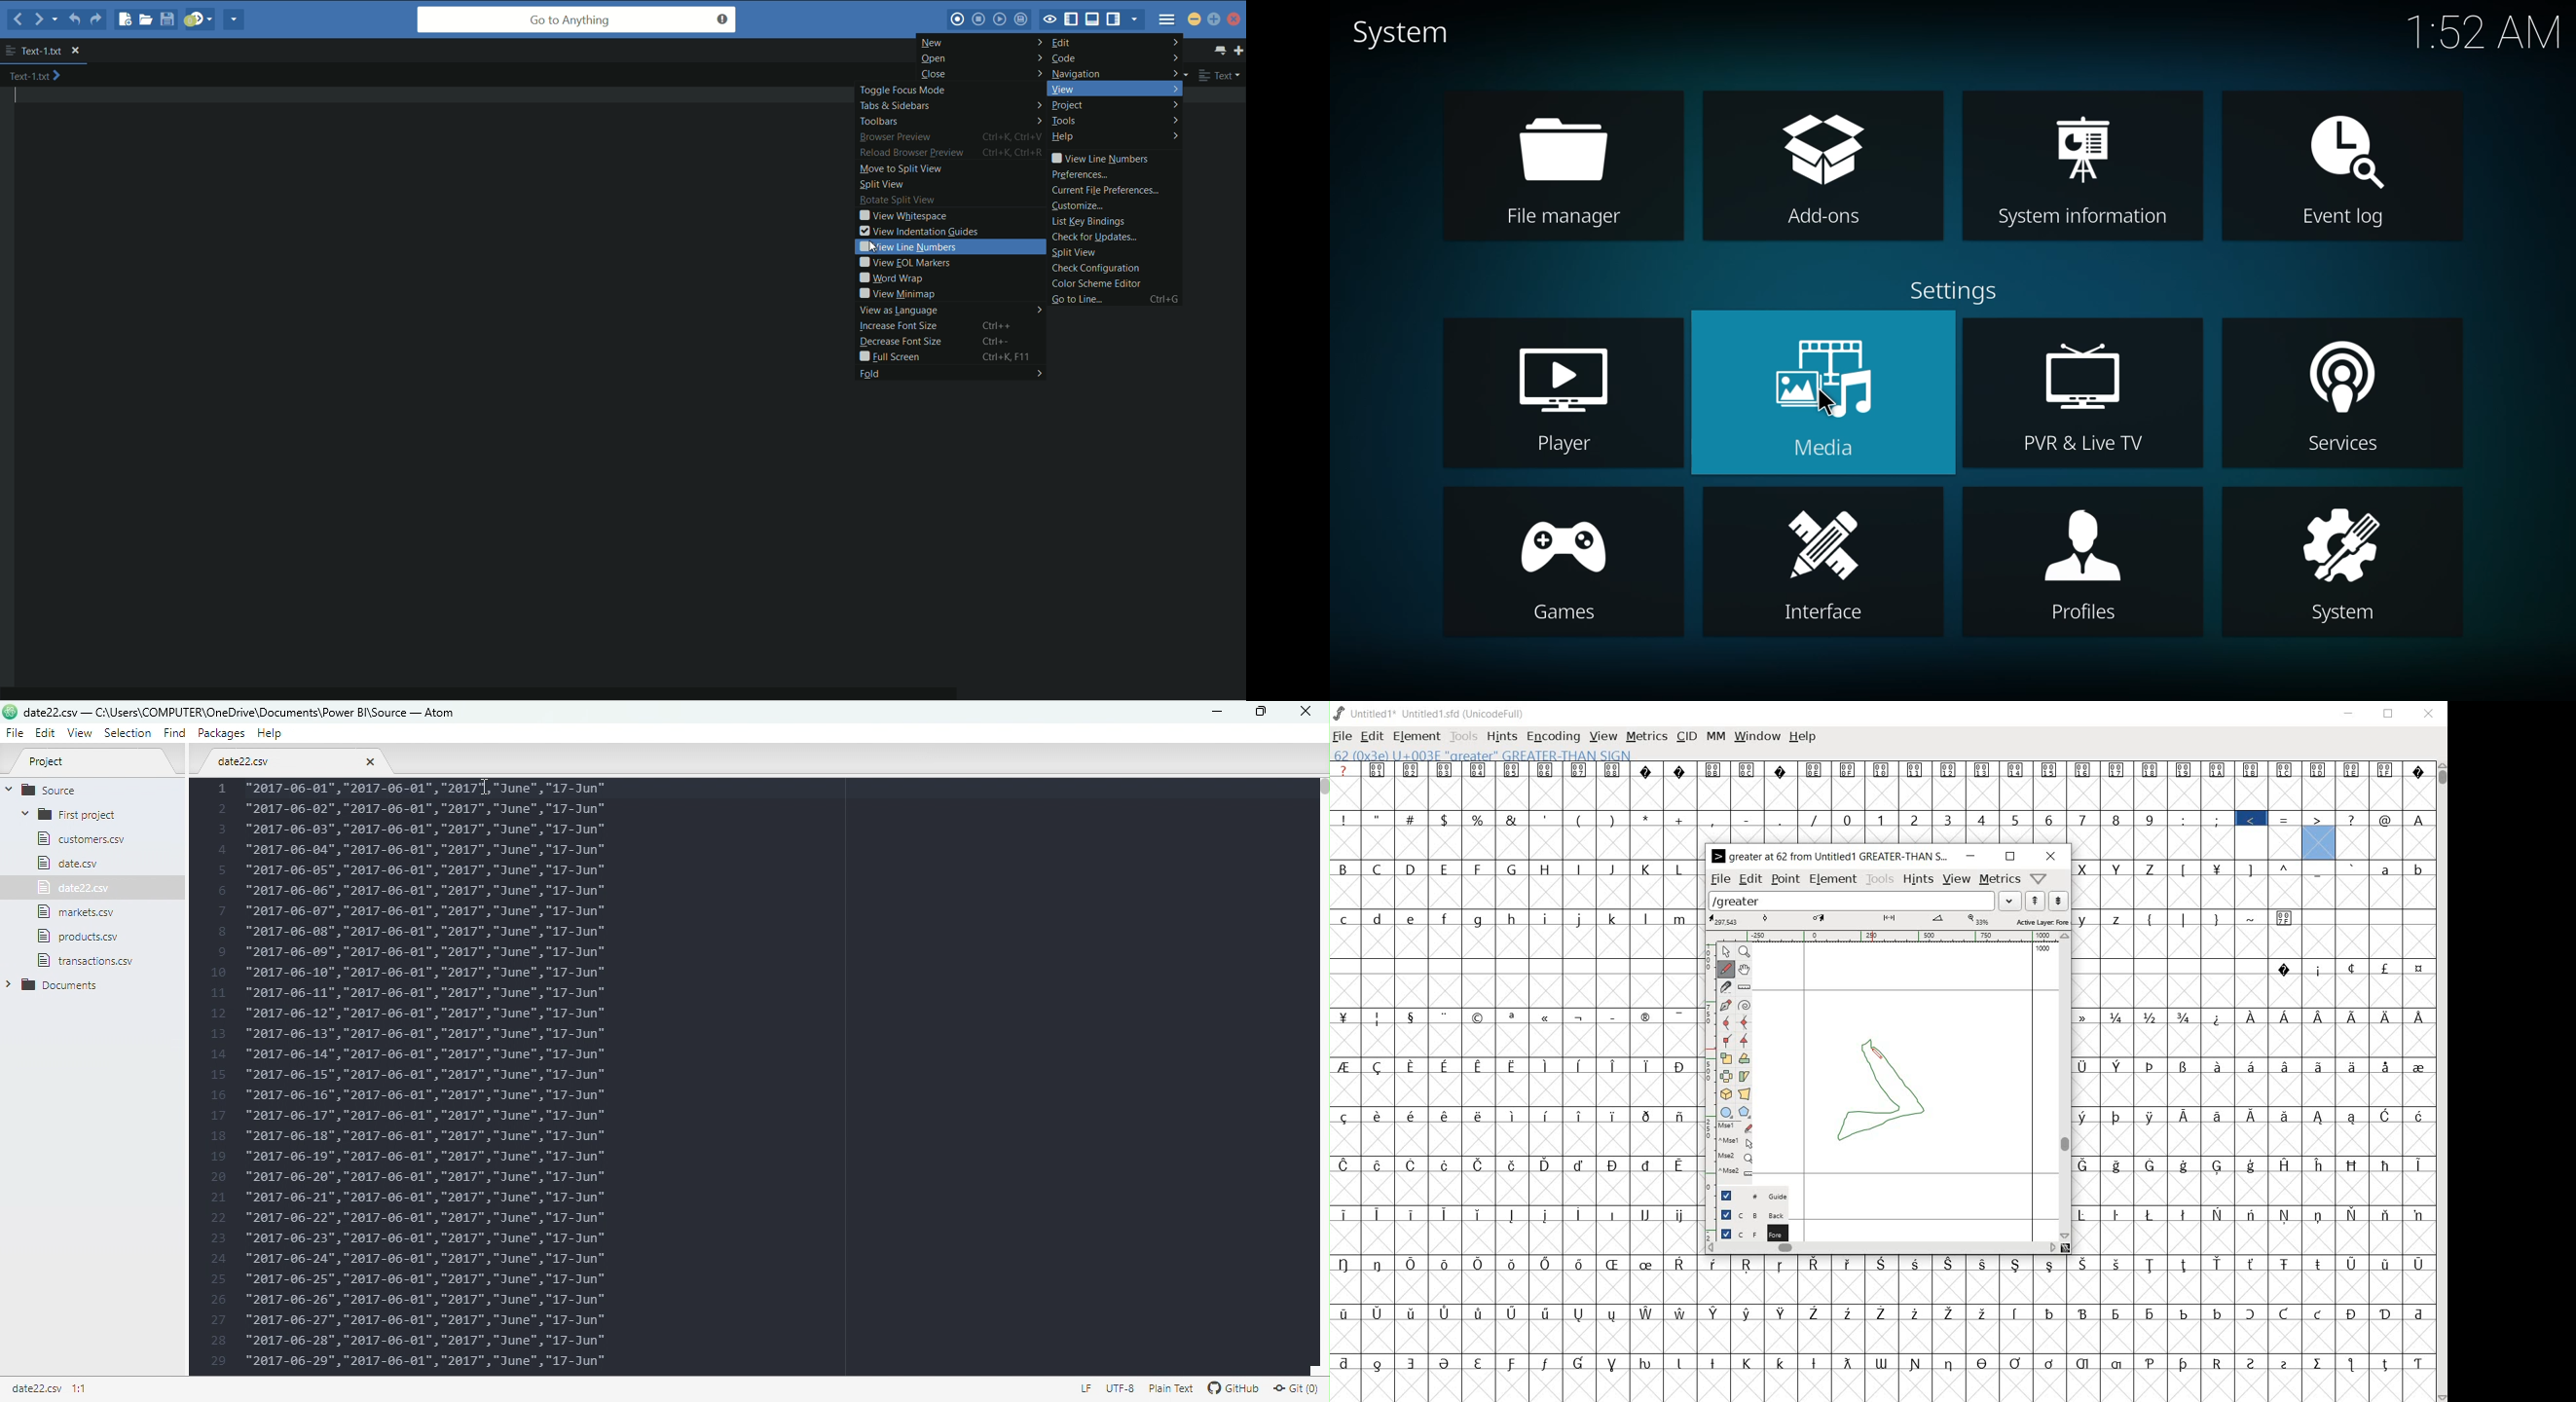 The height and width of the screenshot is (1428, 2576). What do you see at coordinates (2488, 30) in the screenshot?
I see `time` at bounding box center [2488, 30].